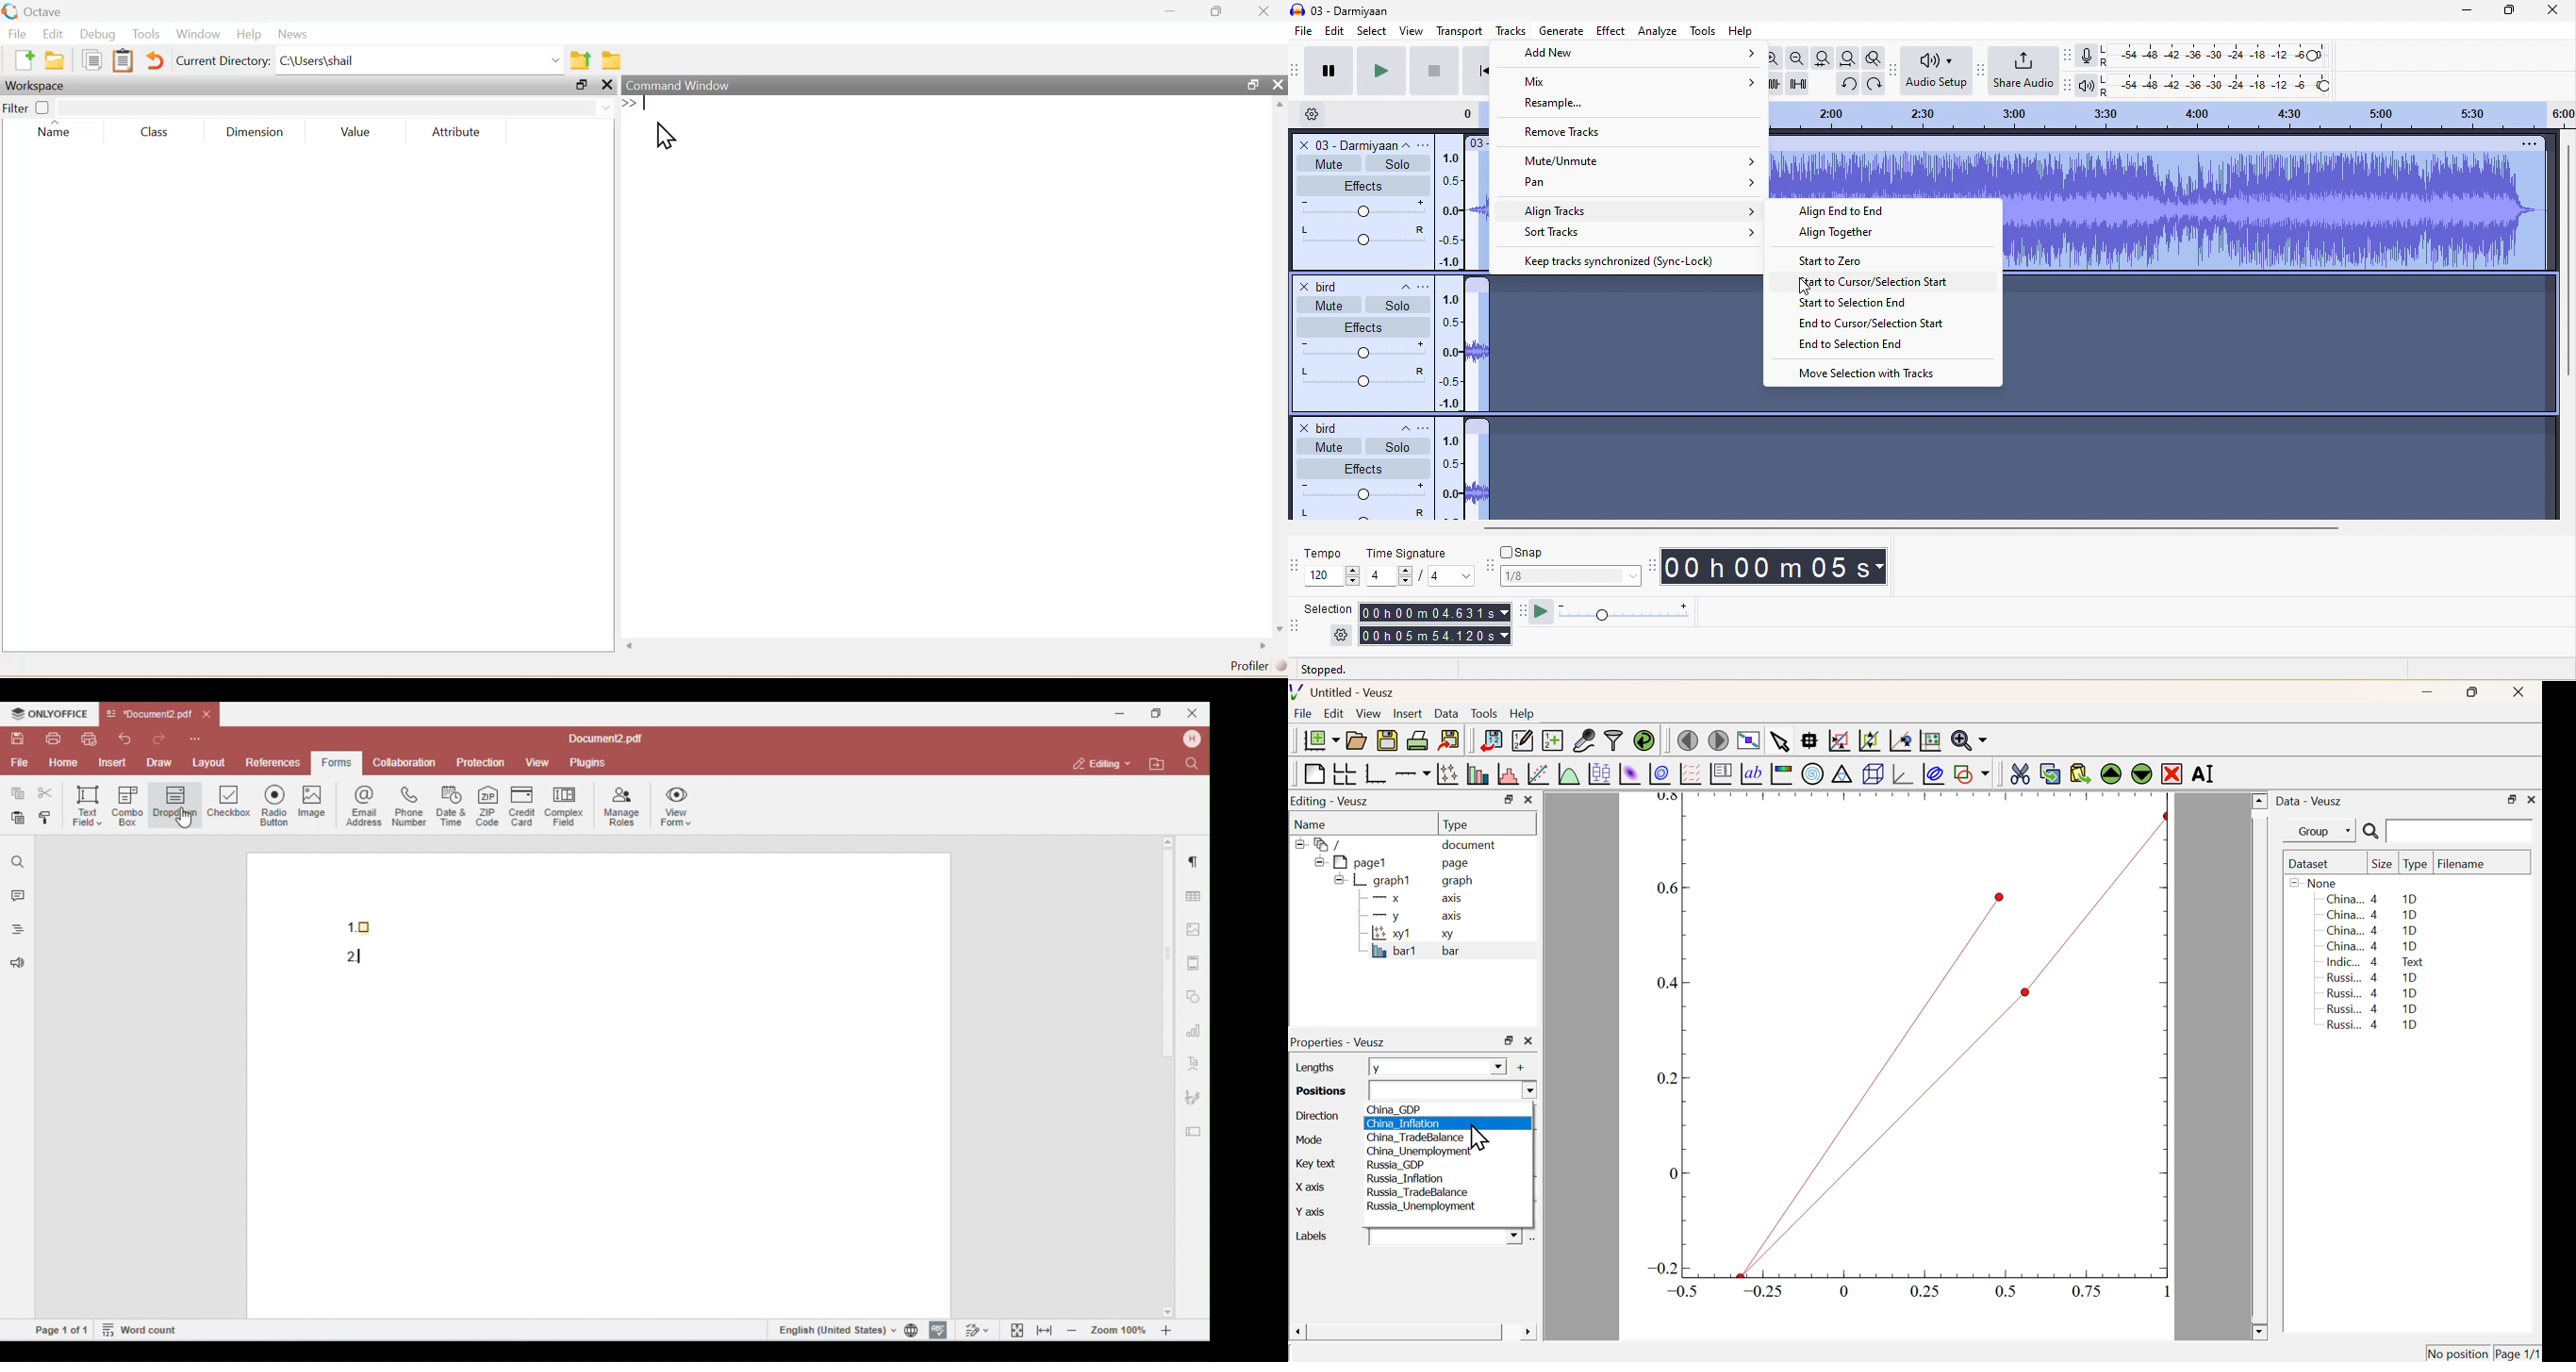  What do you see at coordinates (1344, 143) in the screenshot?
I see `o3 darmiyaan` at bounding box center [1344, 143].